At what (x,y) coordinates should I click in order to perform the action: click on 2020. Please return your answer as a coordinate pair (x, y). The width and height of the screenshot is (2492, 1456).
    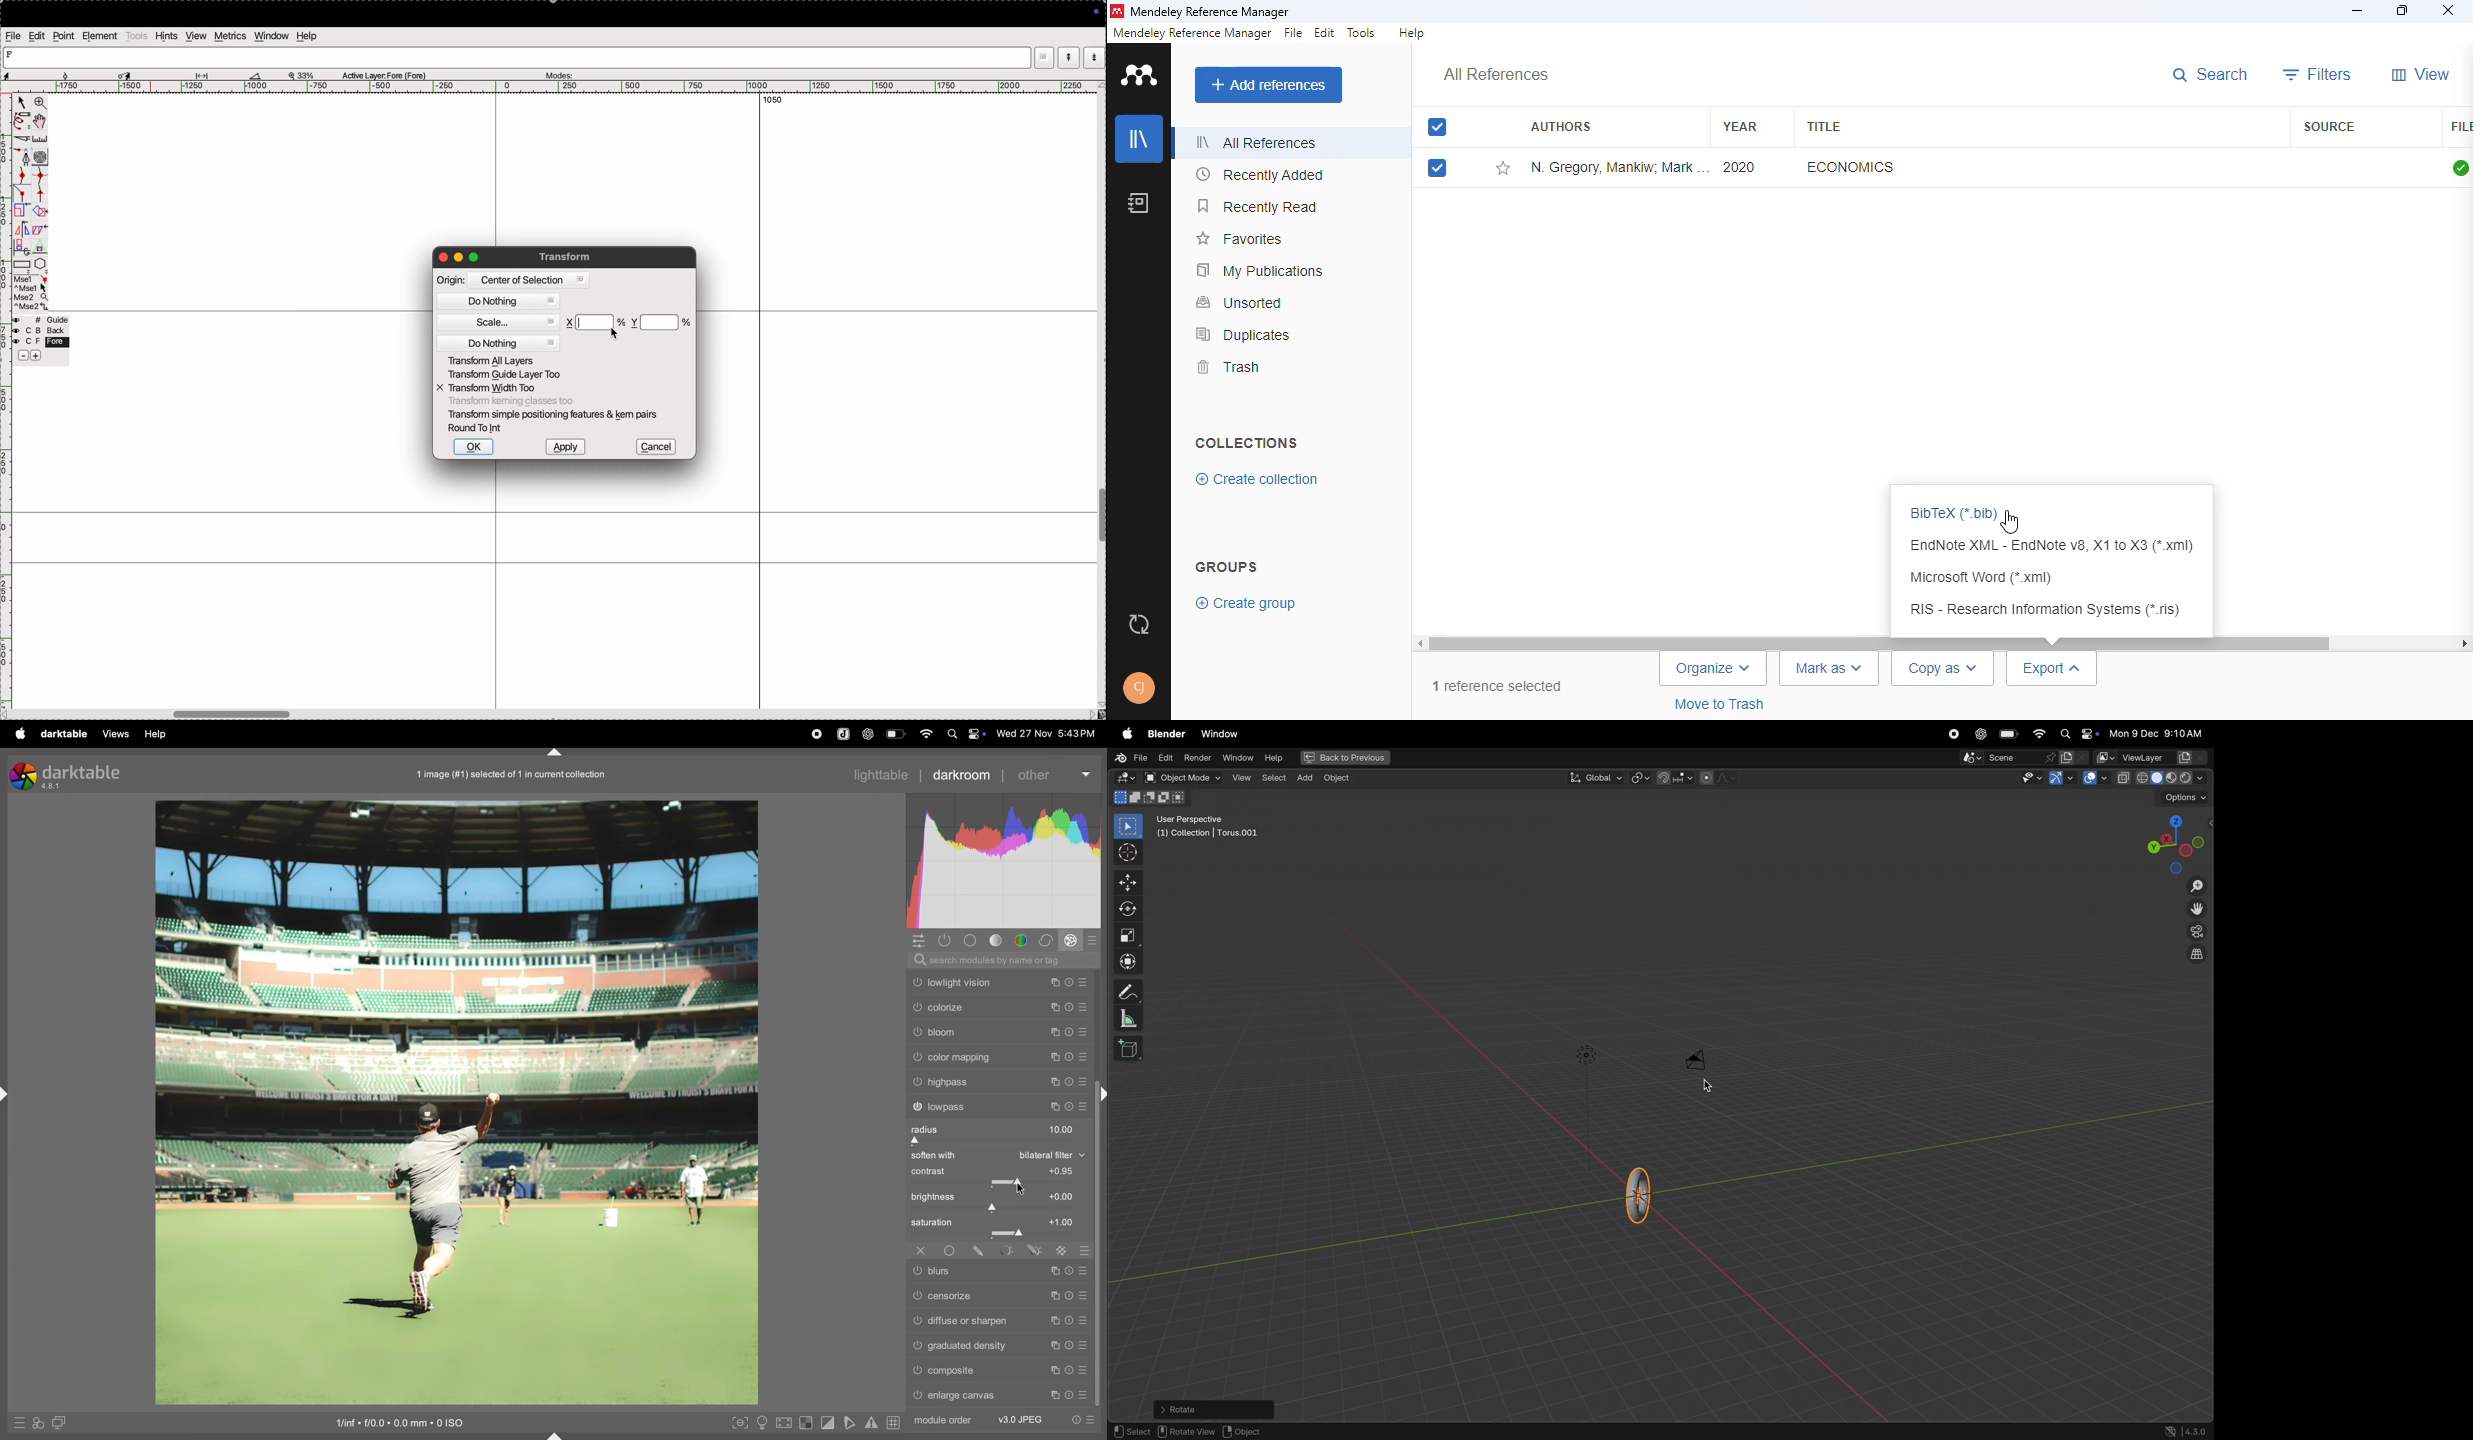
    Looking at the image, I should click on (1740, 167).